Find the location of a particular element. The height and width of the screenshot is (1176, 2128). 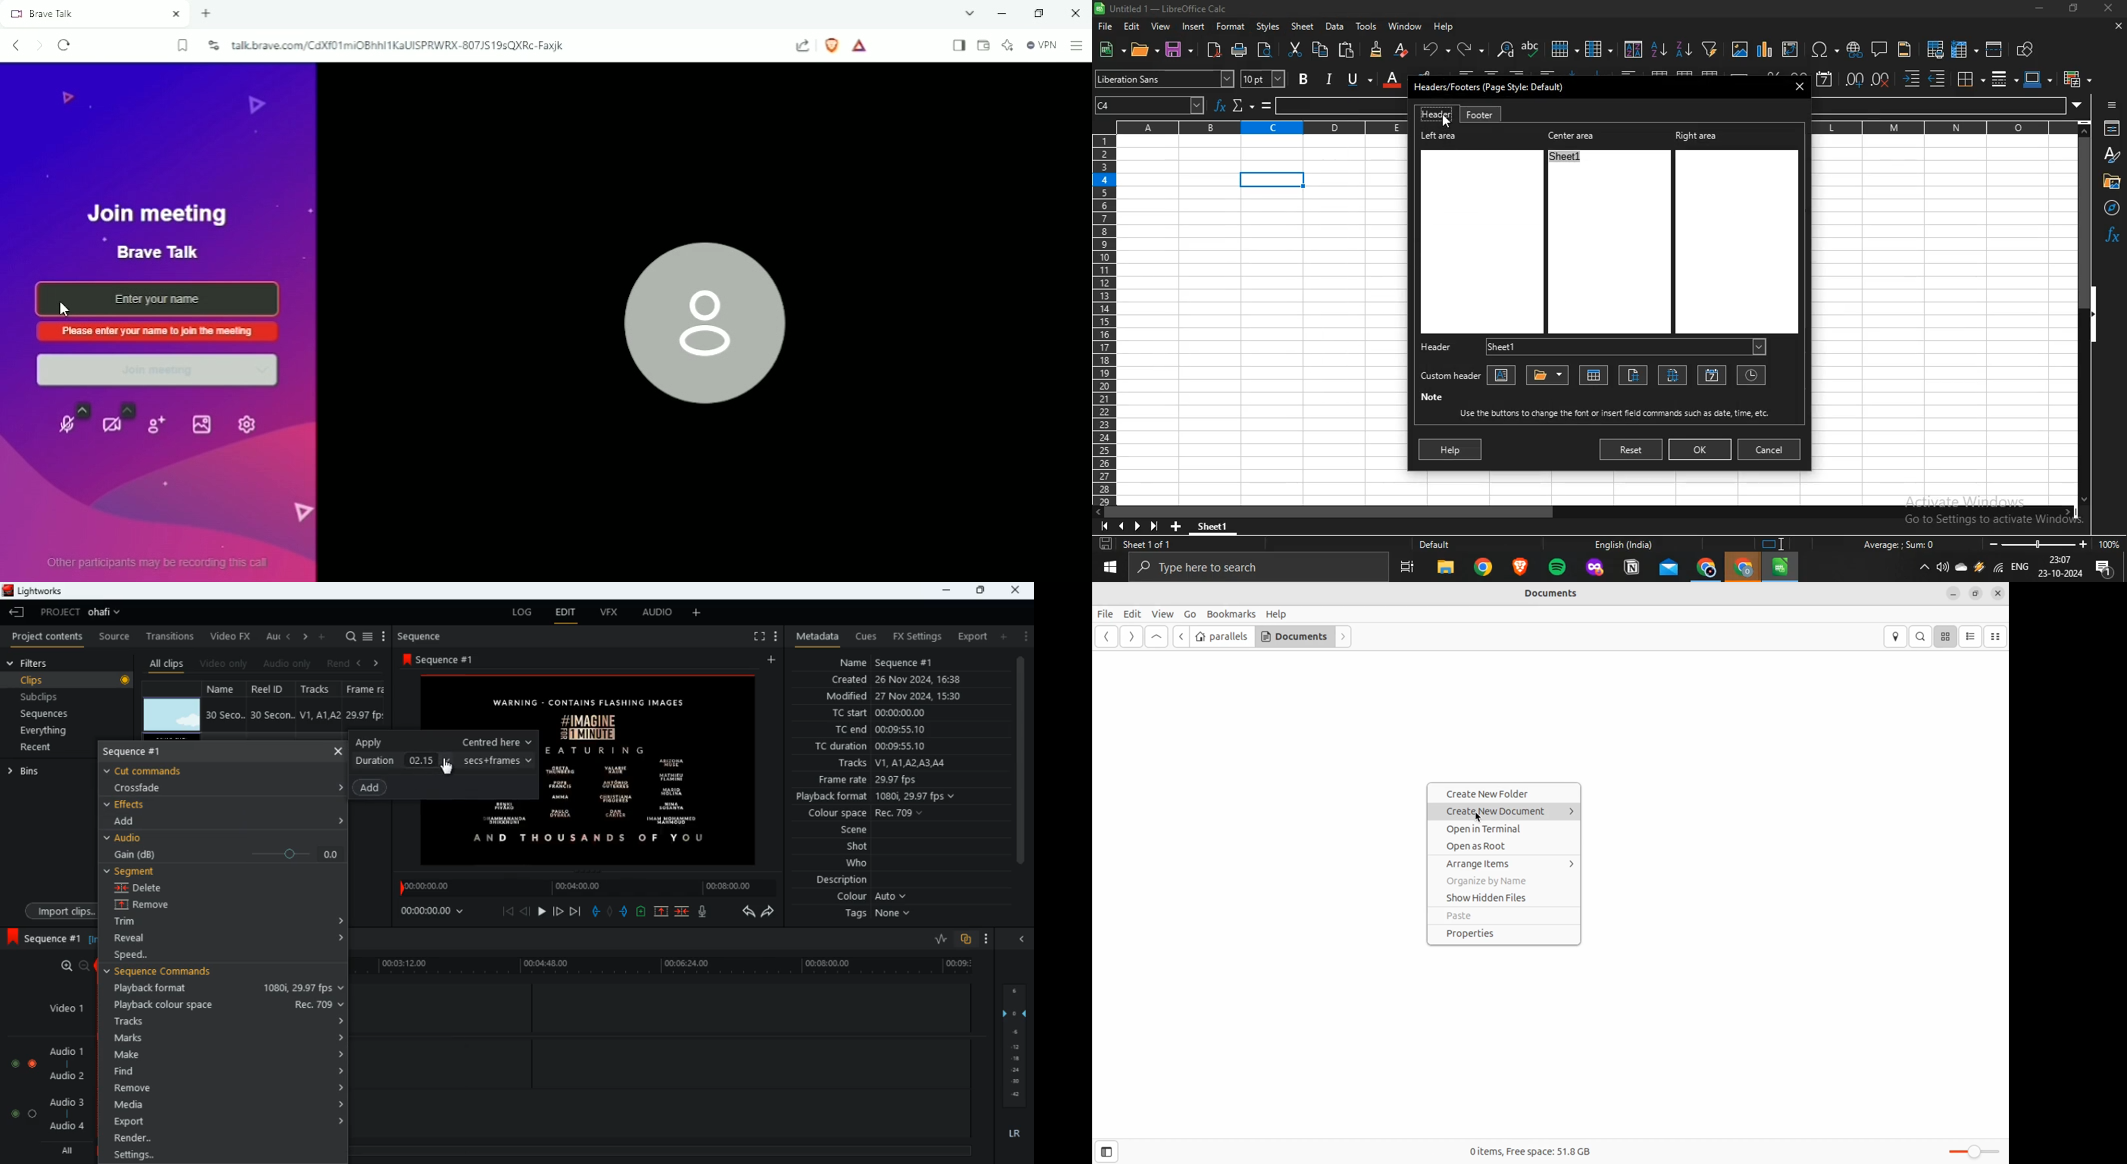

brave is located at coordinates (1519, 568).